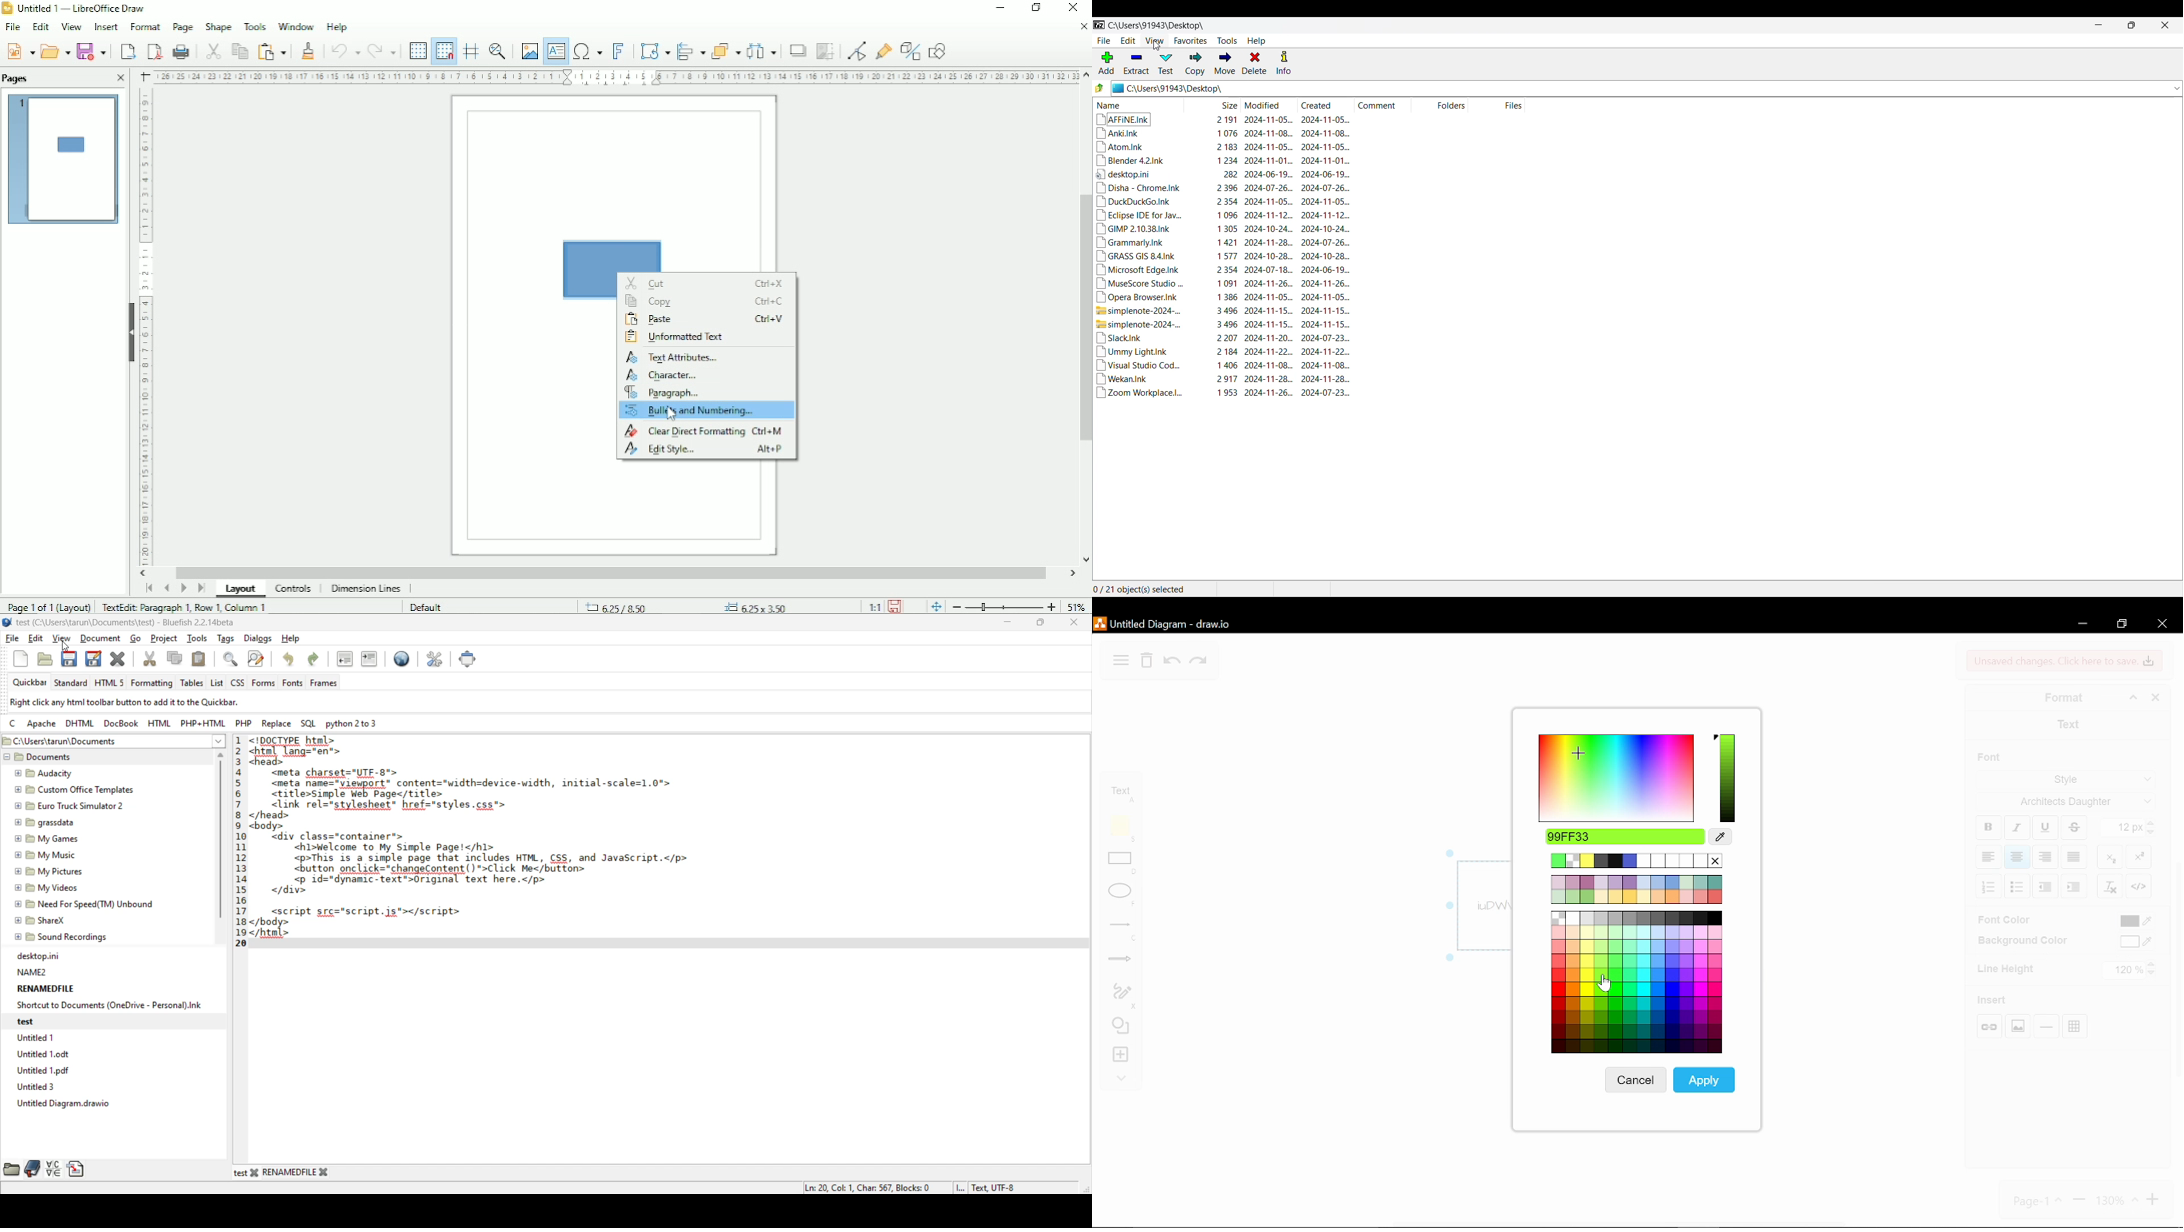 The image size is (2184, 1232). What do you see at coordinates (33, 1021) in the screenshot?
I see `test` at bounding box center [33, 1021].